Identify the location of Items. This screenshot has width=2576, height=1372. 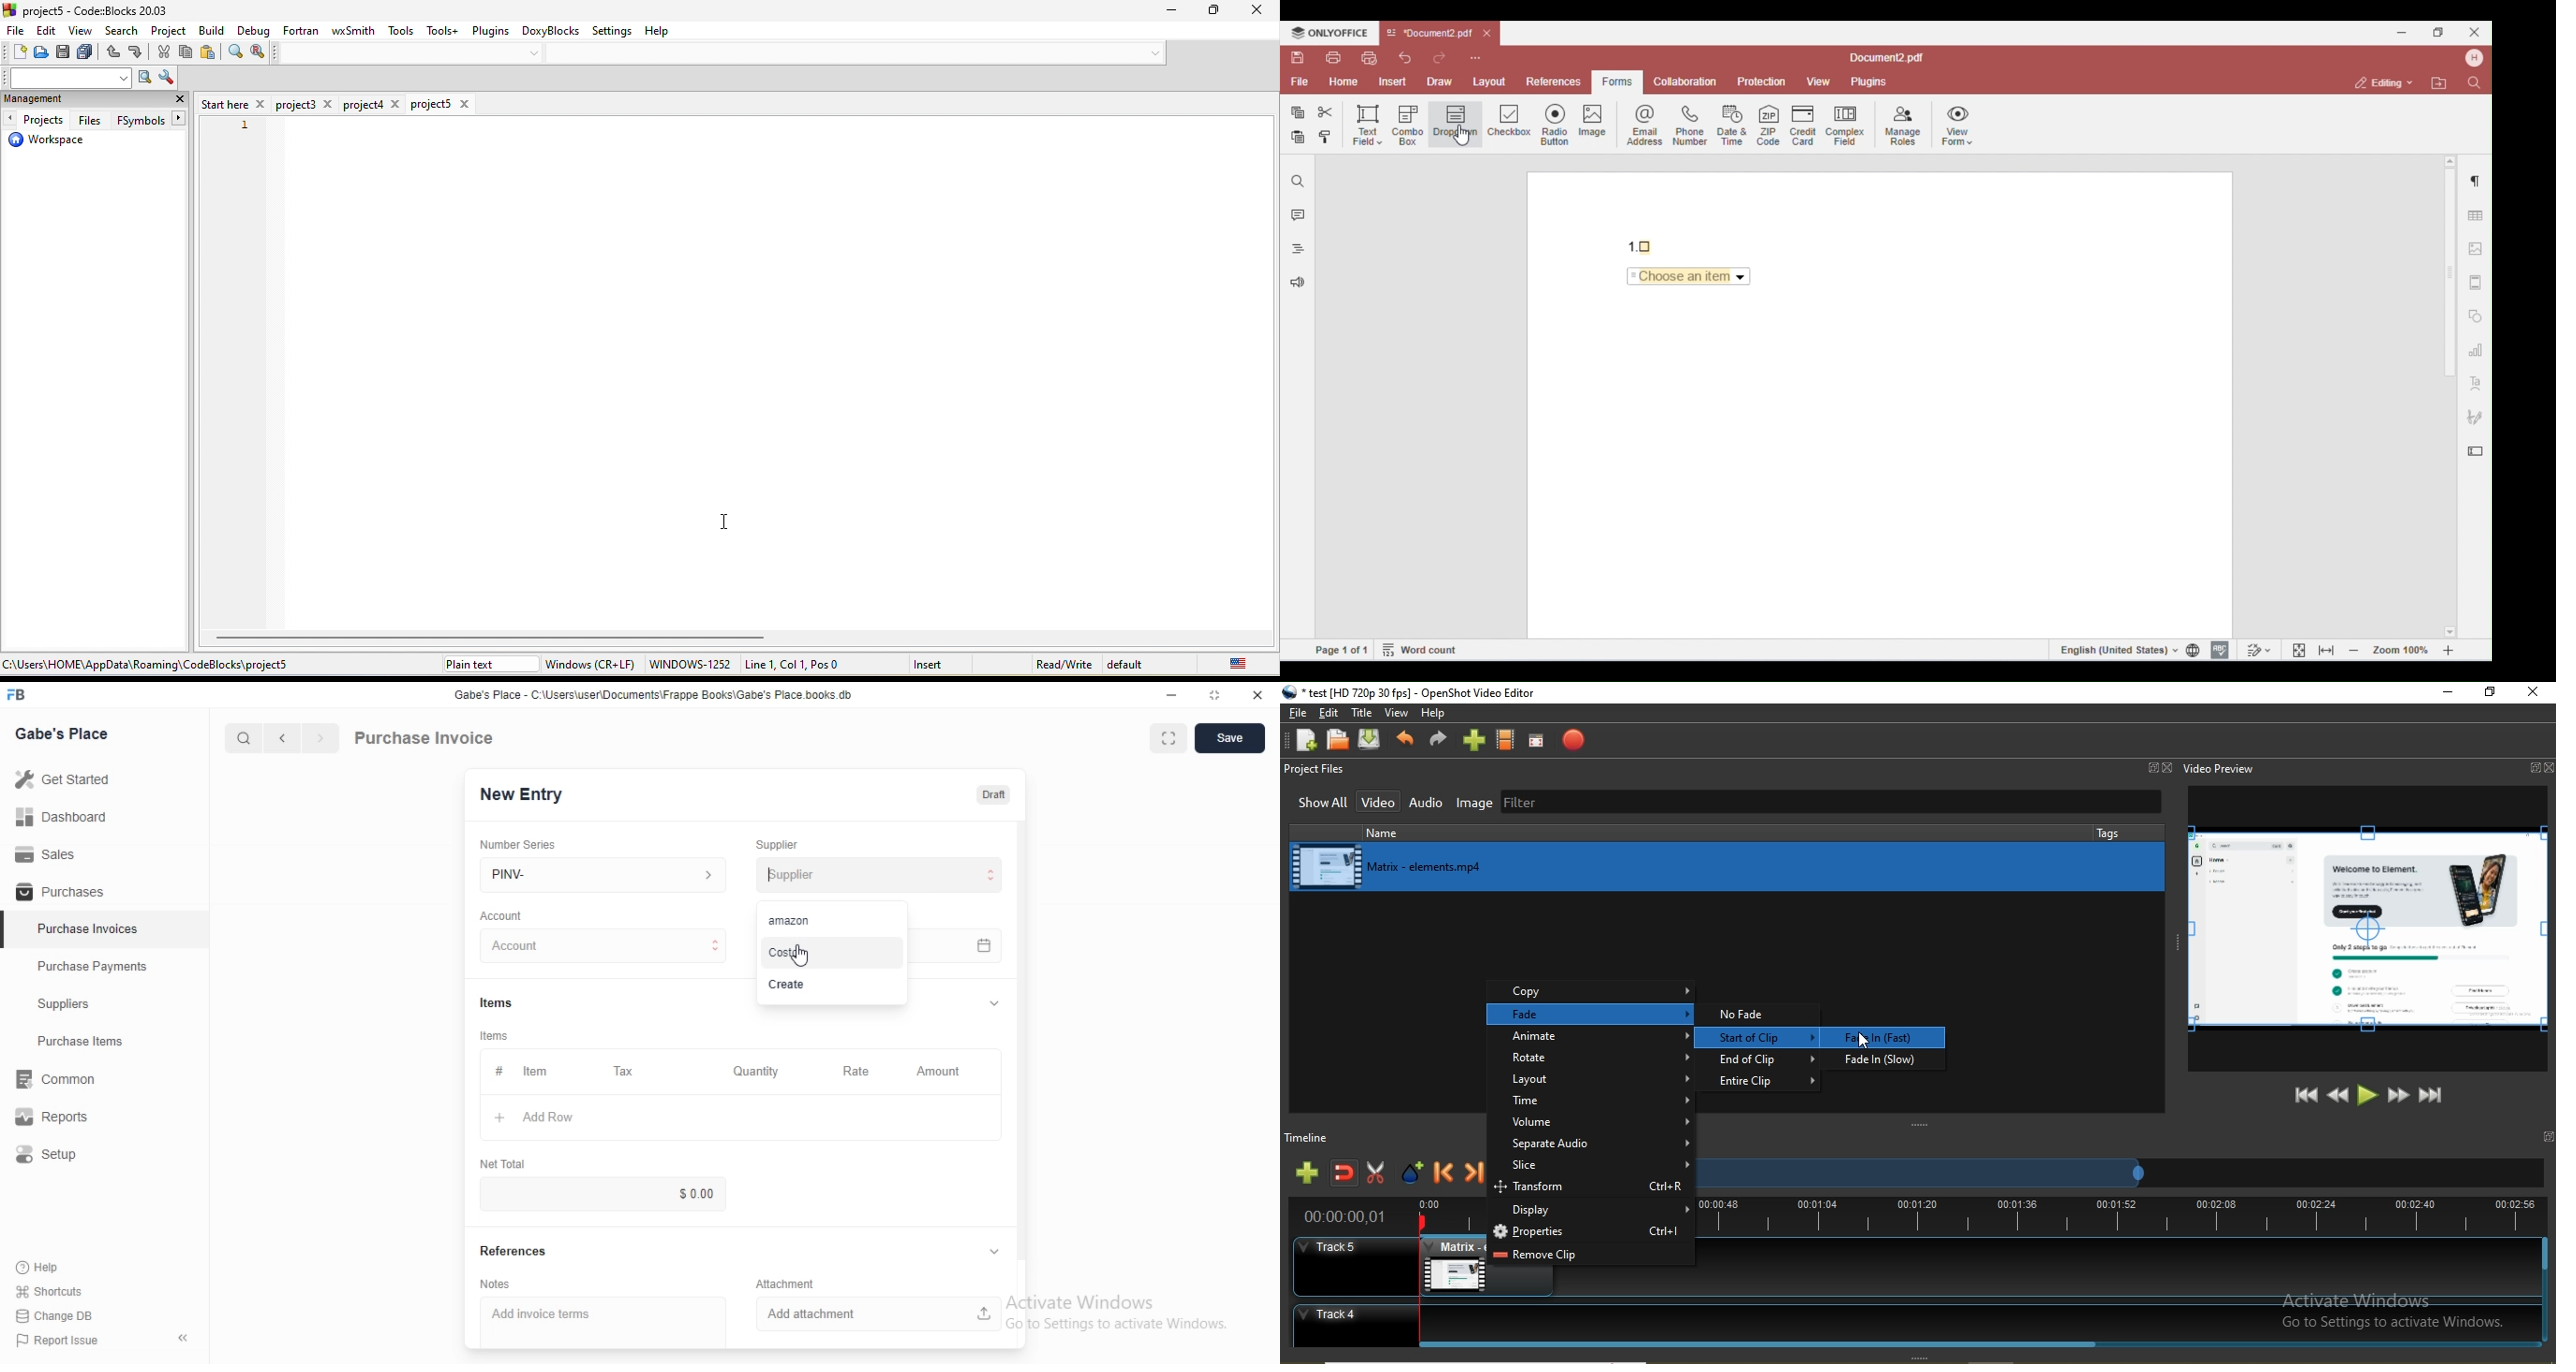
(494, 1036).